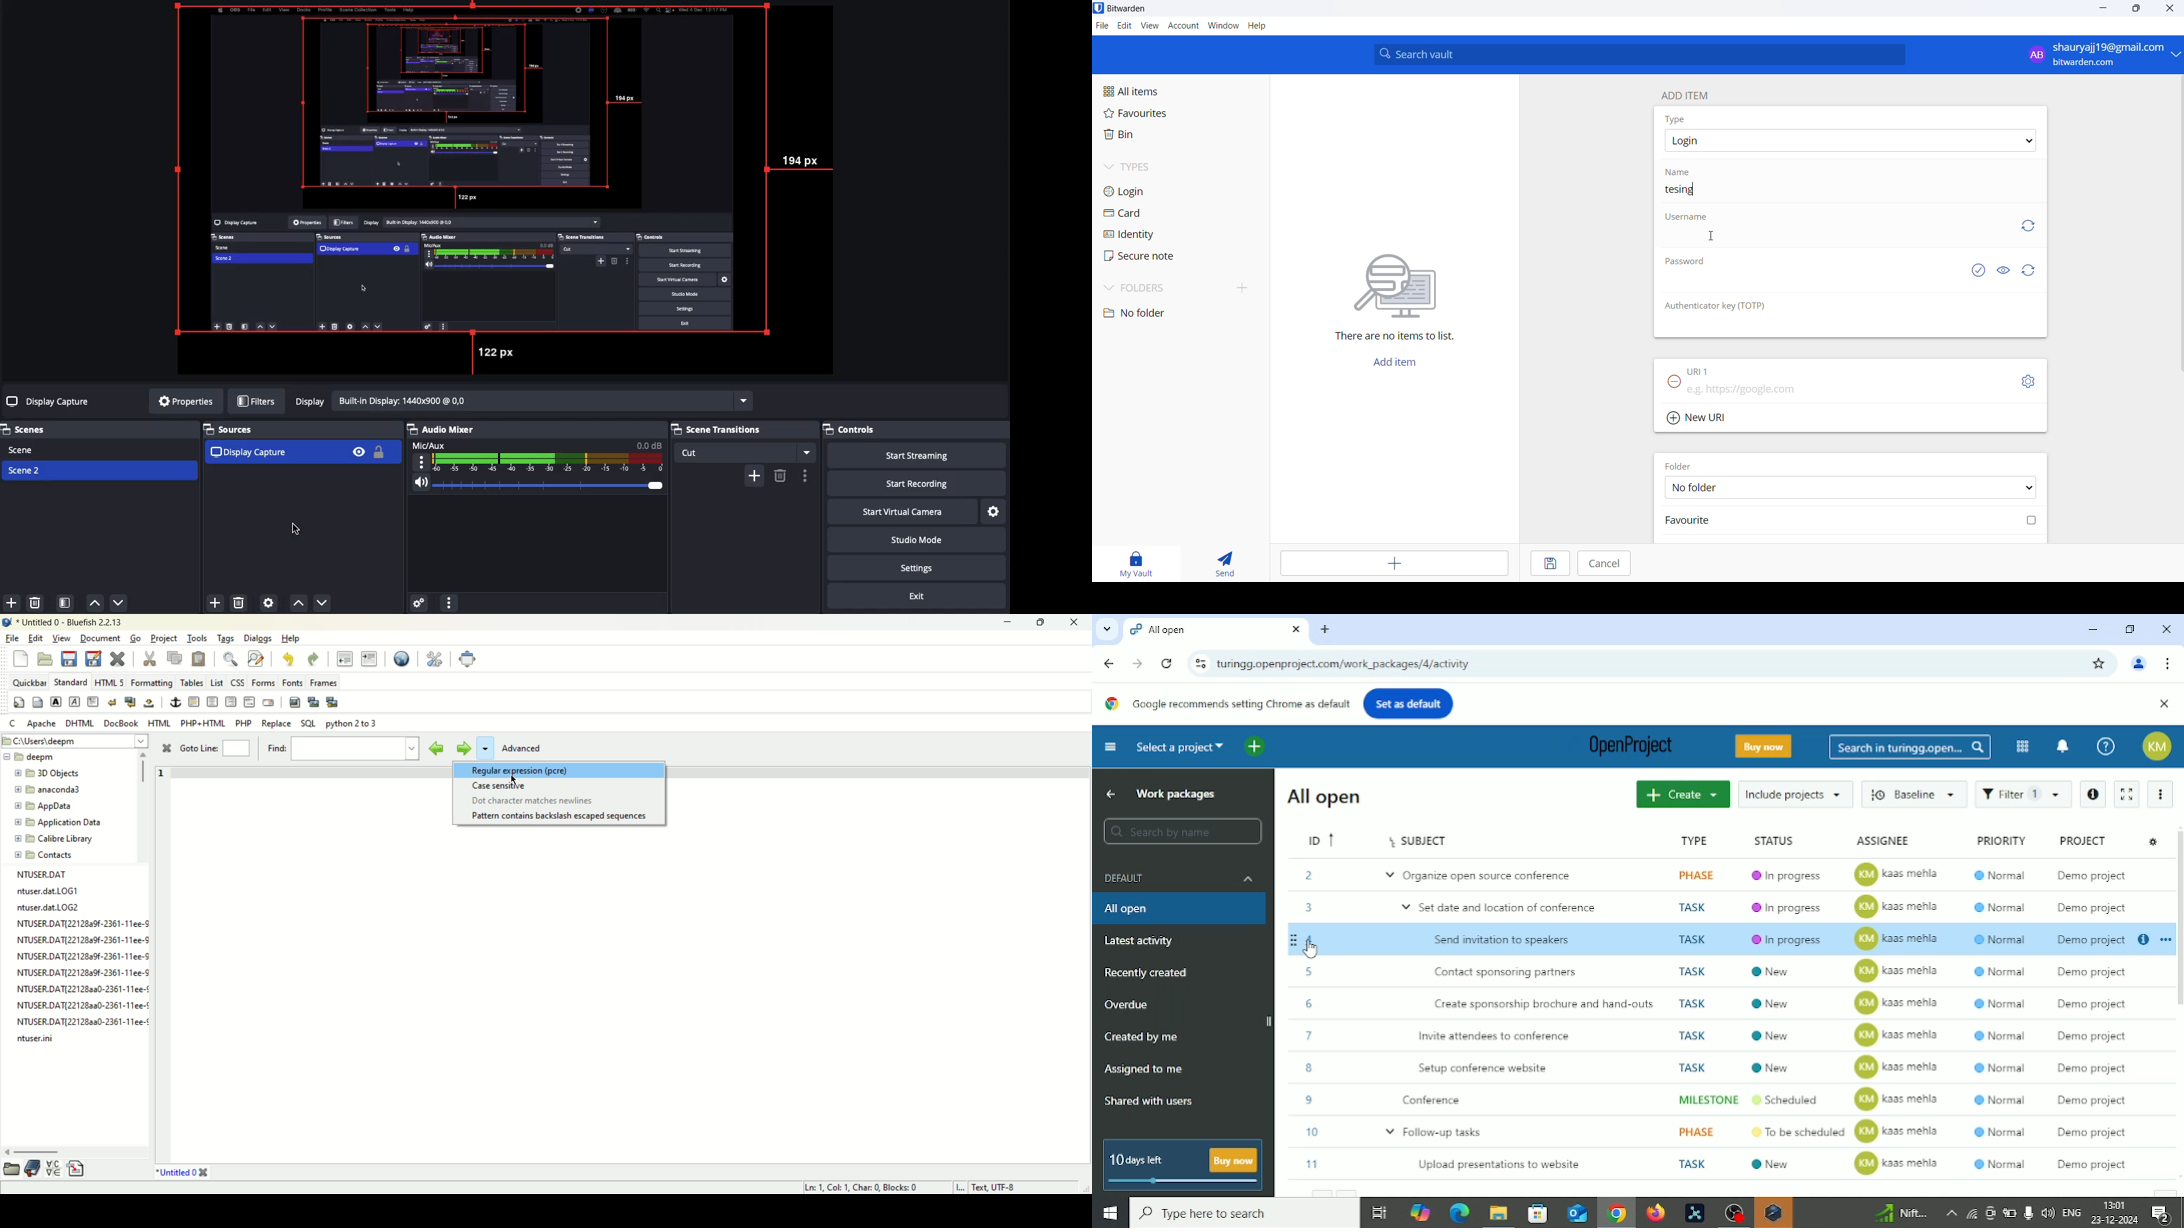 This screenshot has height=1232, width=2184. I want to click on Scene filter, so click(65, 602).